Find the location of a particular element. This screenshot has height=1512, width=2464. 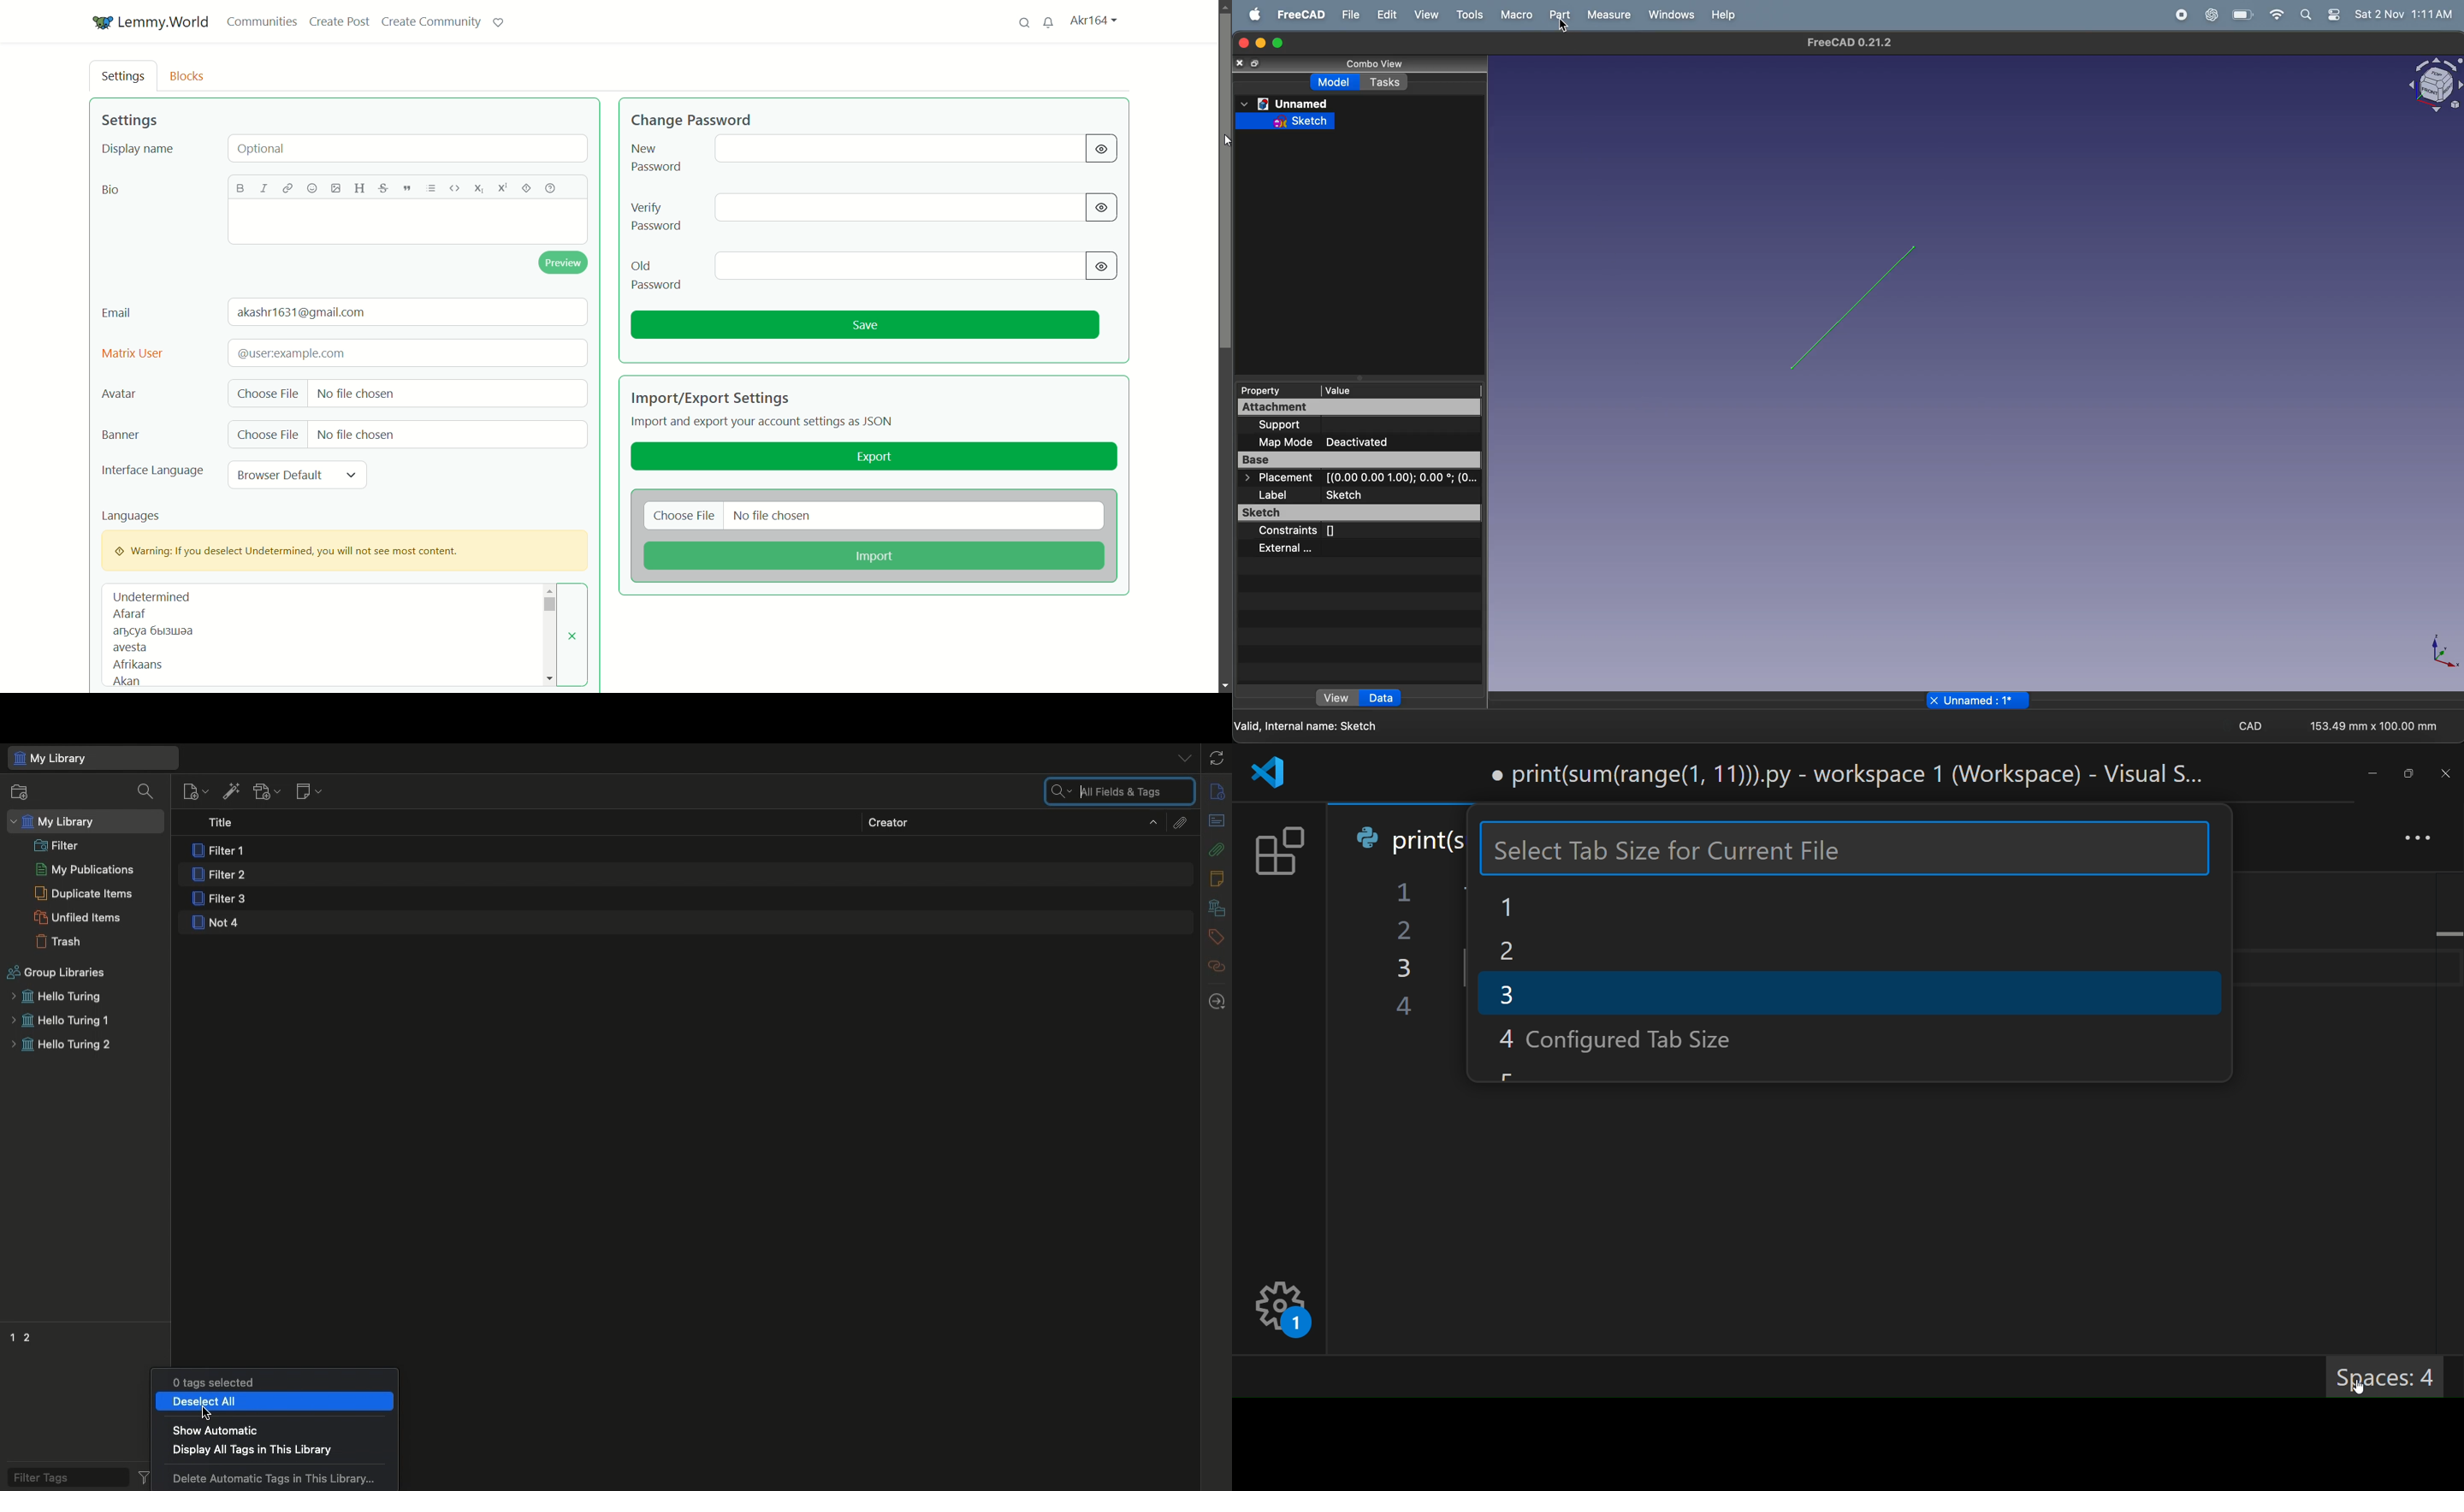

resize is located at coordinates (1256, 63).